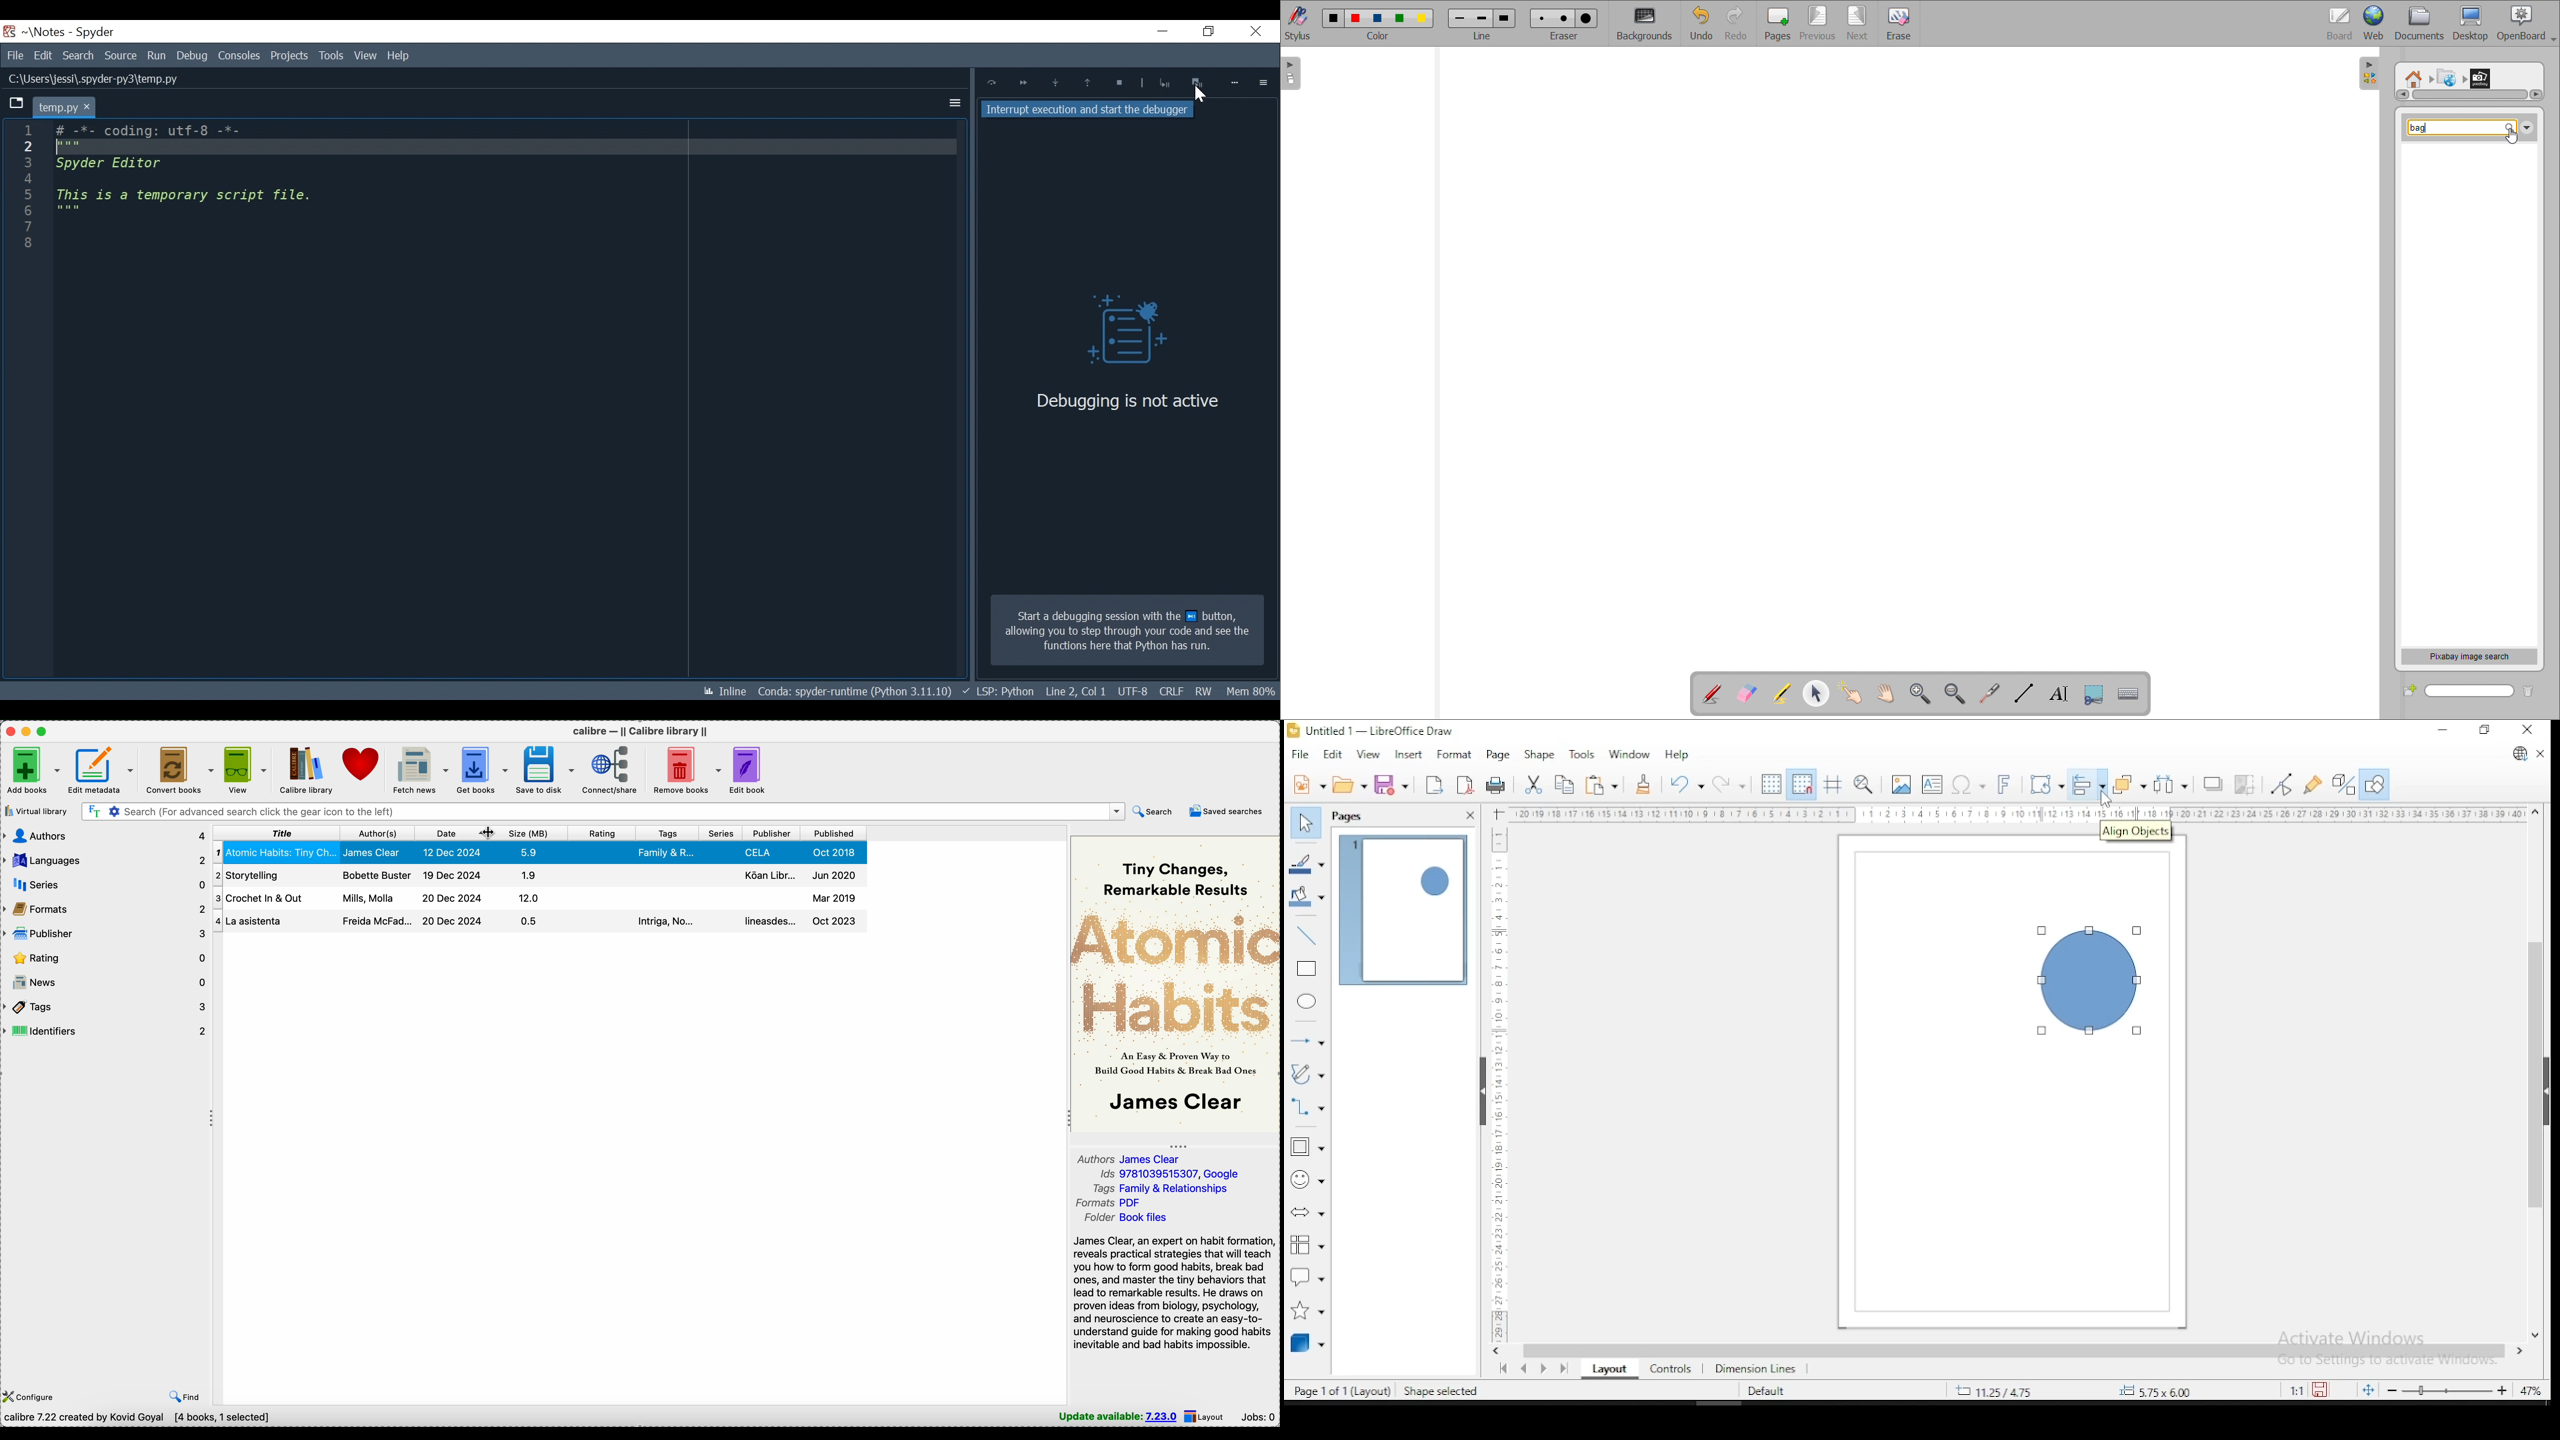  What do you see at coordinates (1304, 820) in the screenshot?
I see `select` at bounding box center [1304, 820].